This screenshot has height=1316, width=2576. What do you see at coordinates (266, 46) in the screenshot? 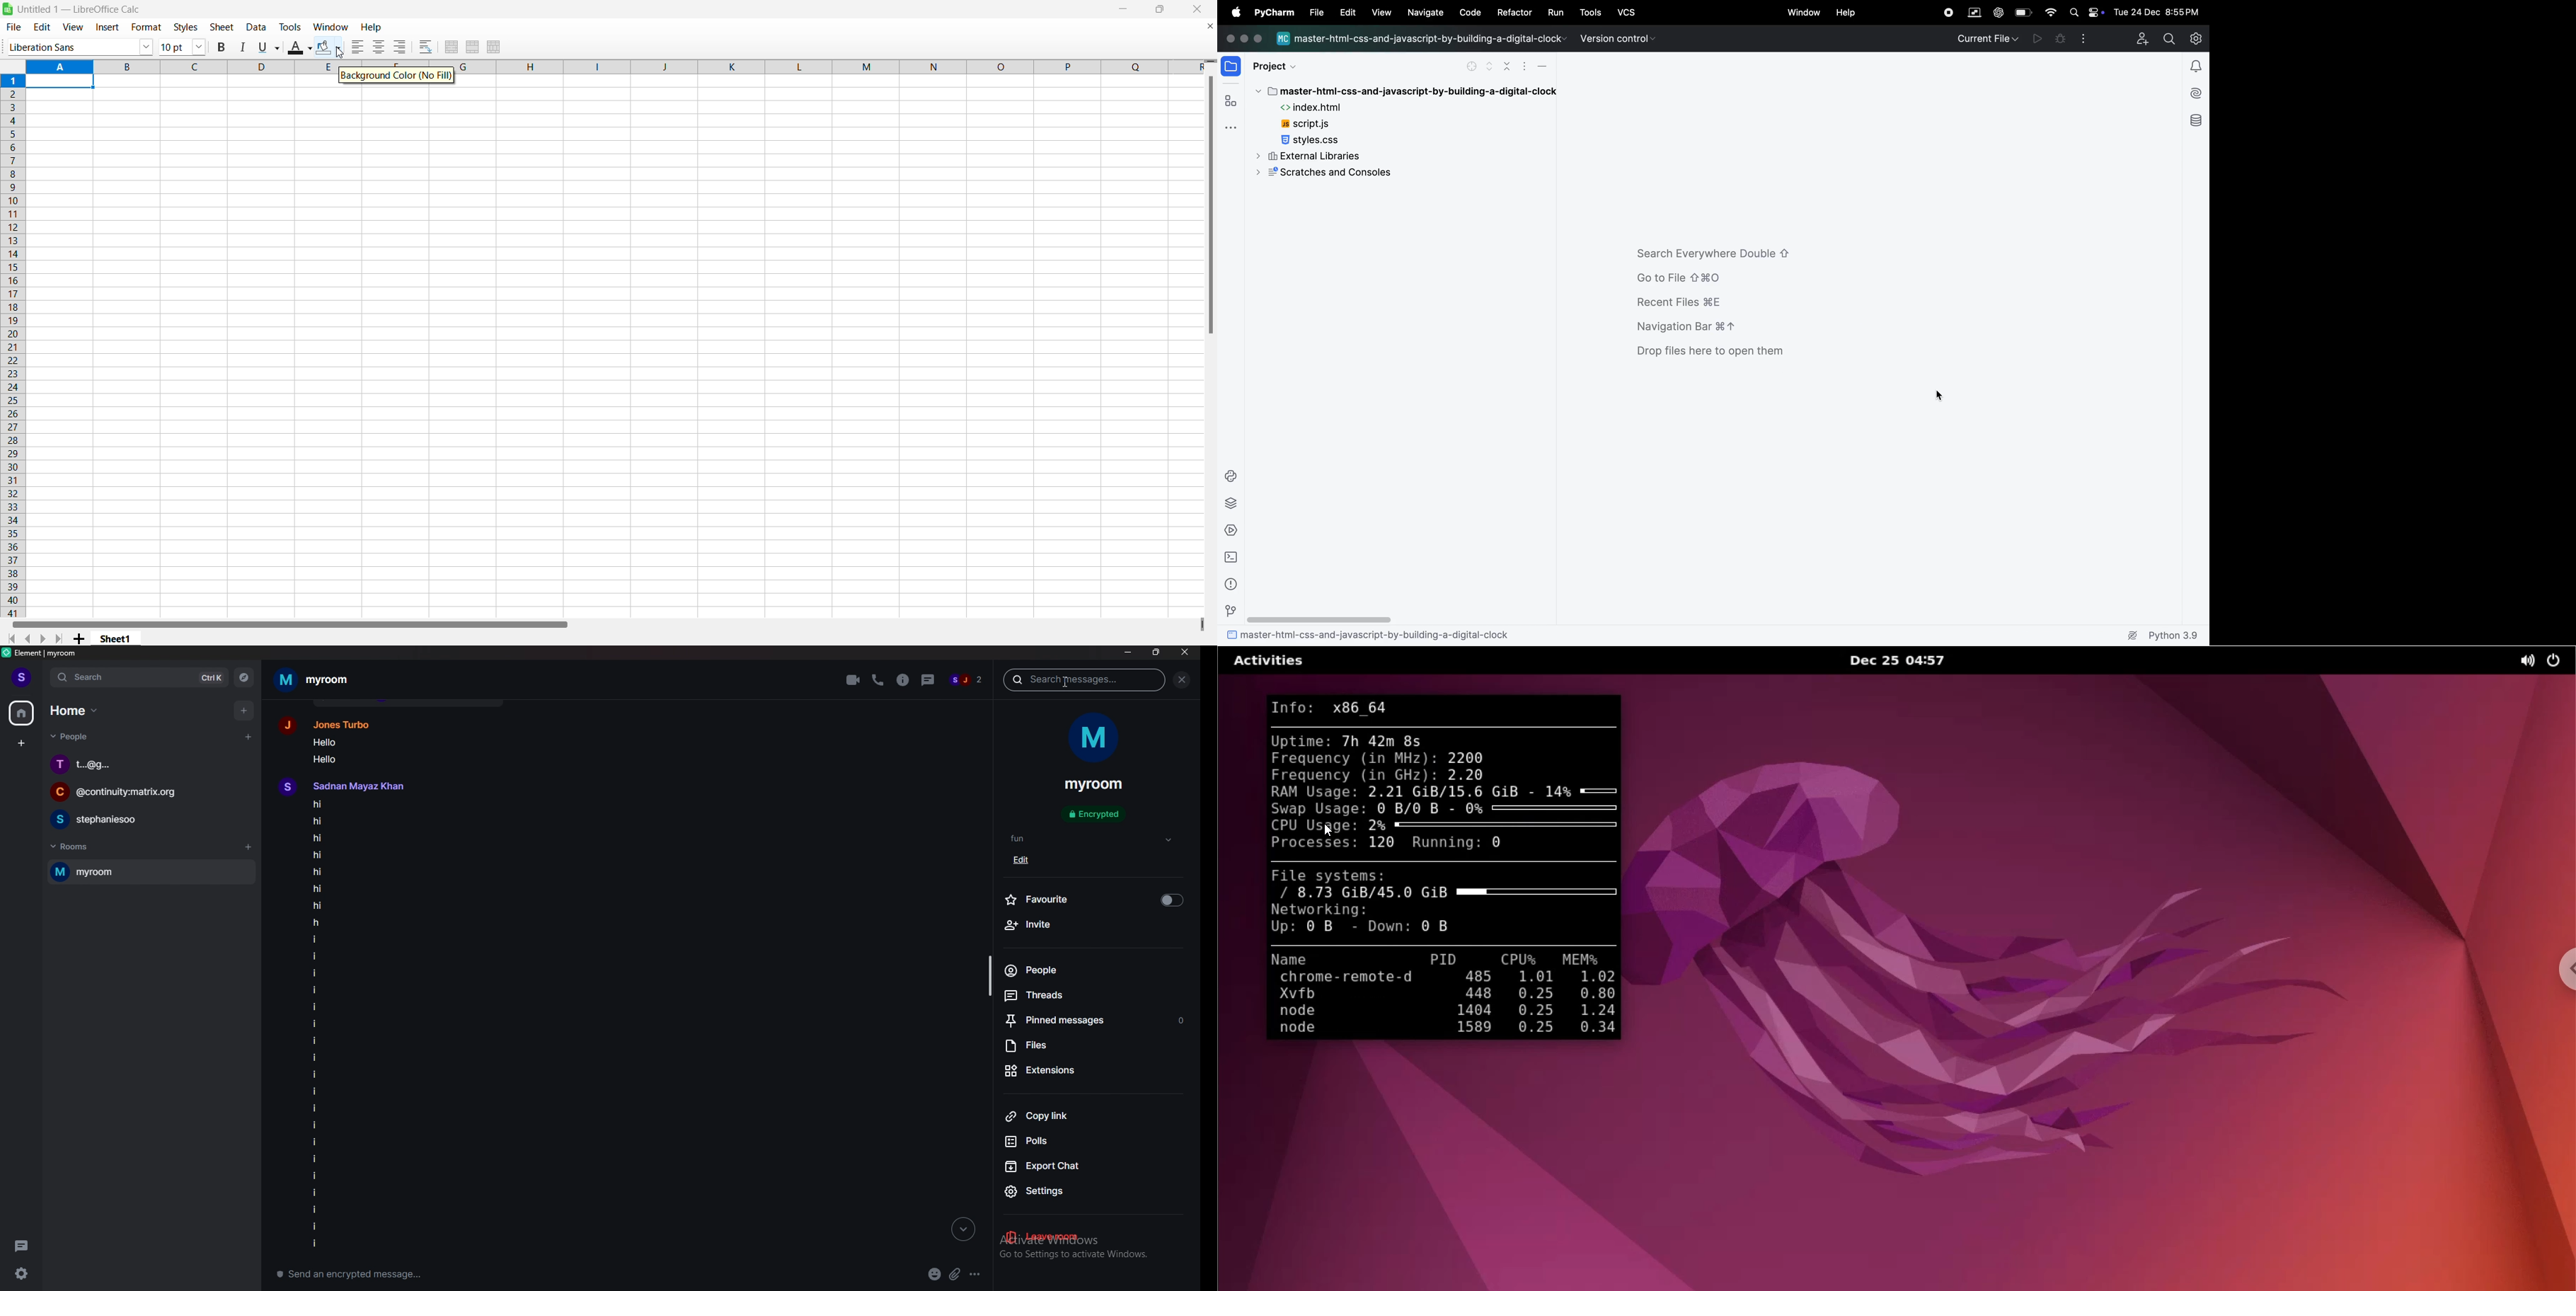
I see `underline` at bounding box center [266, 46].